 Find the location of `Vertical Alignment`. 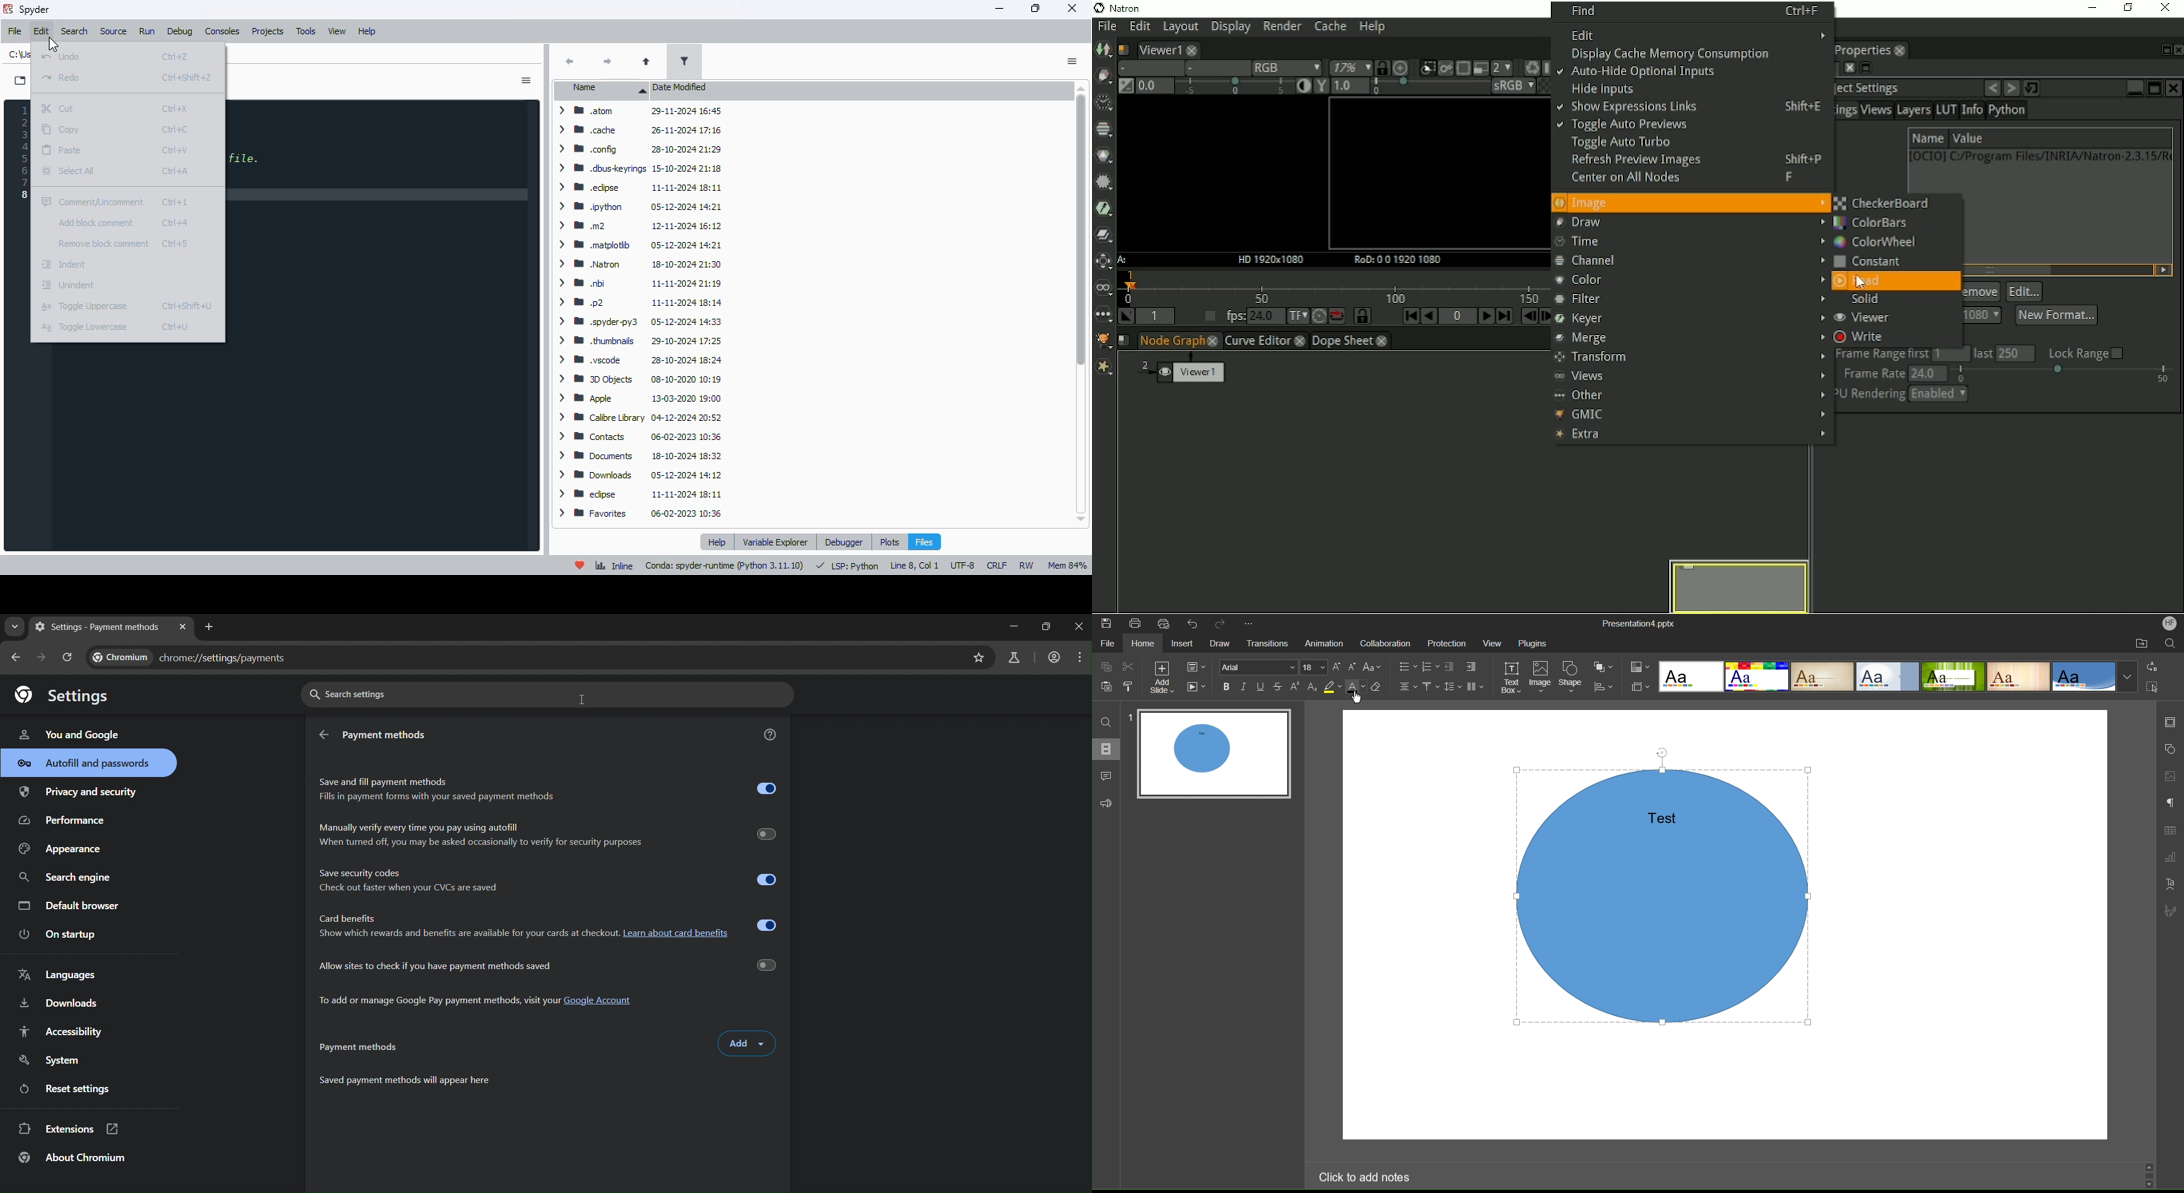

Vertical Alignment is located at coordinates (1433, 687).